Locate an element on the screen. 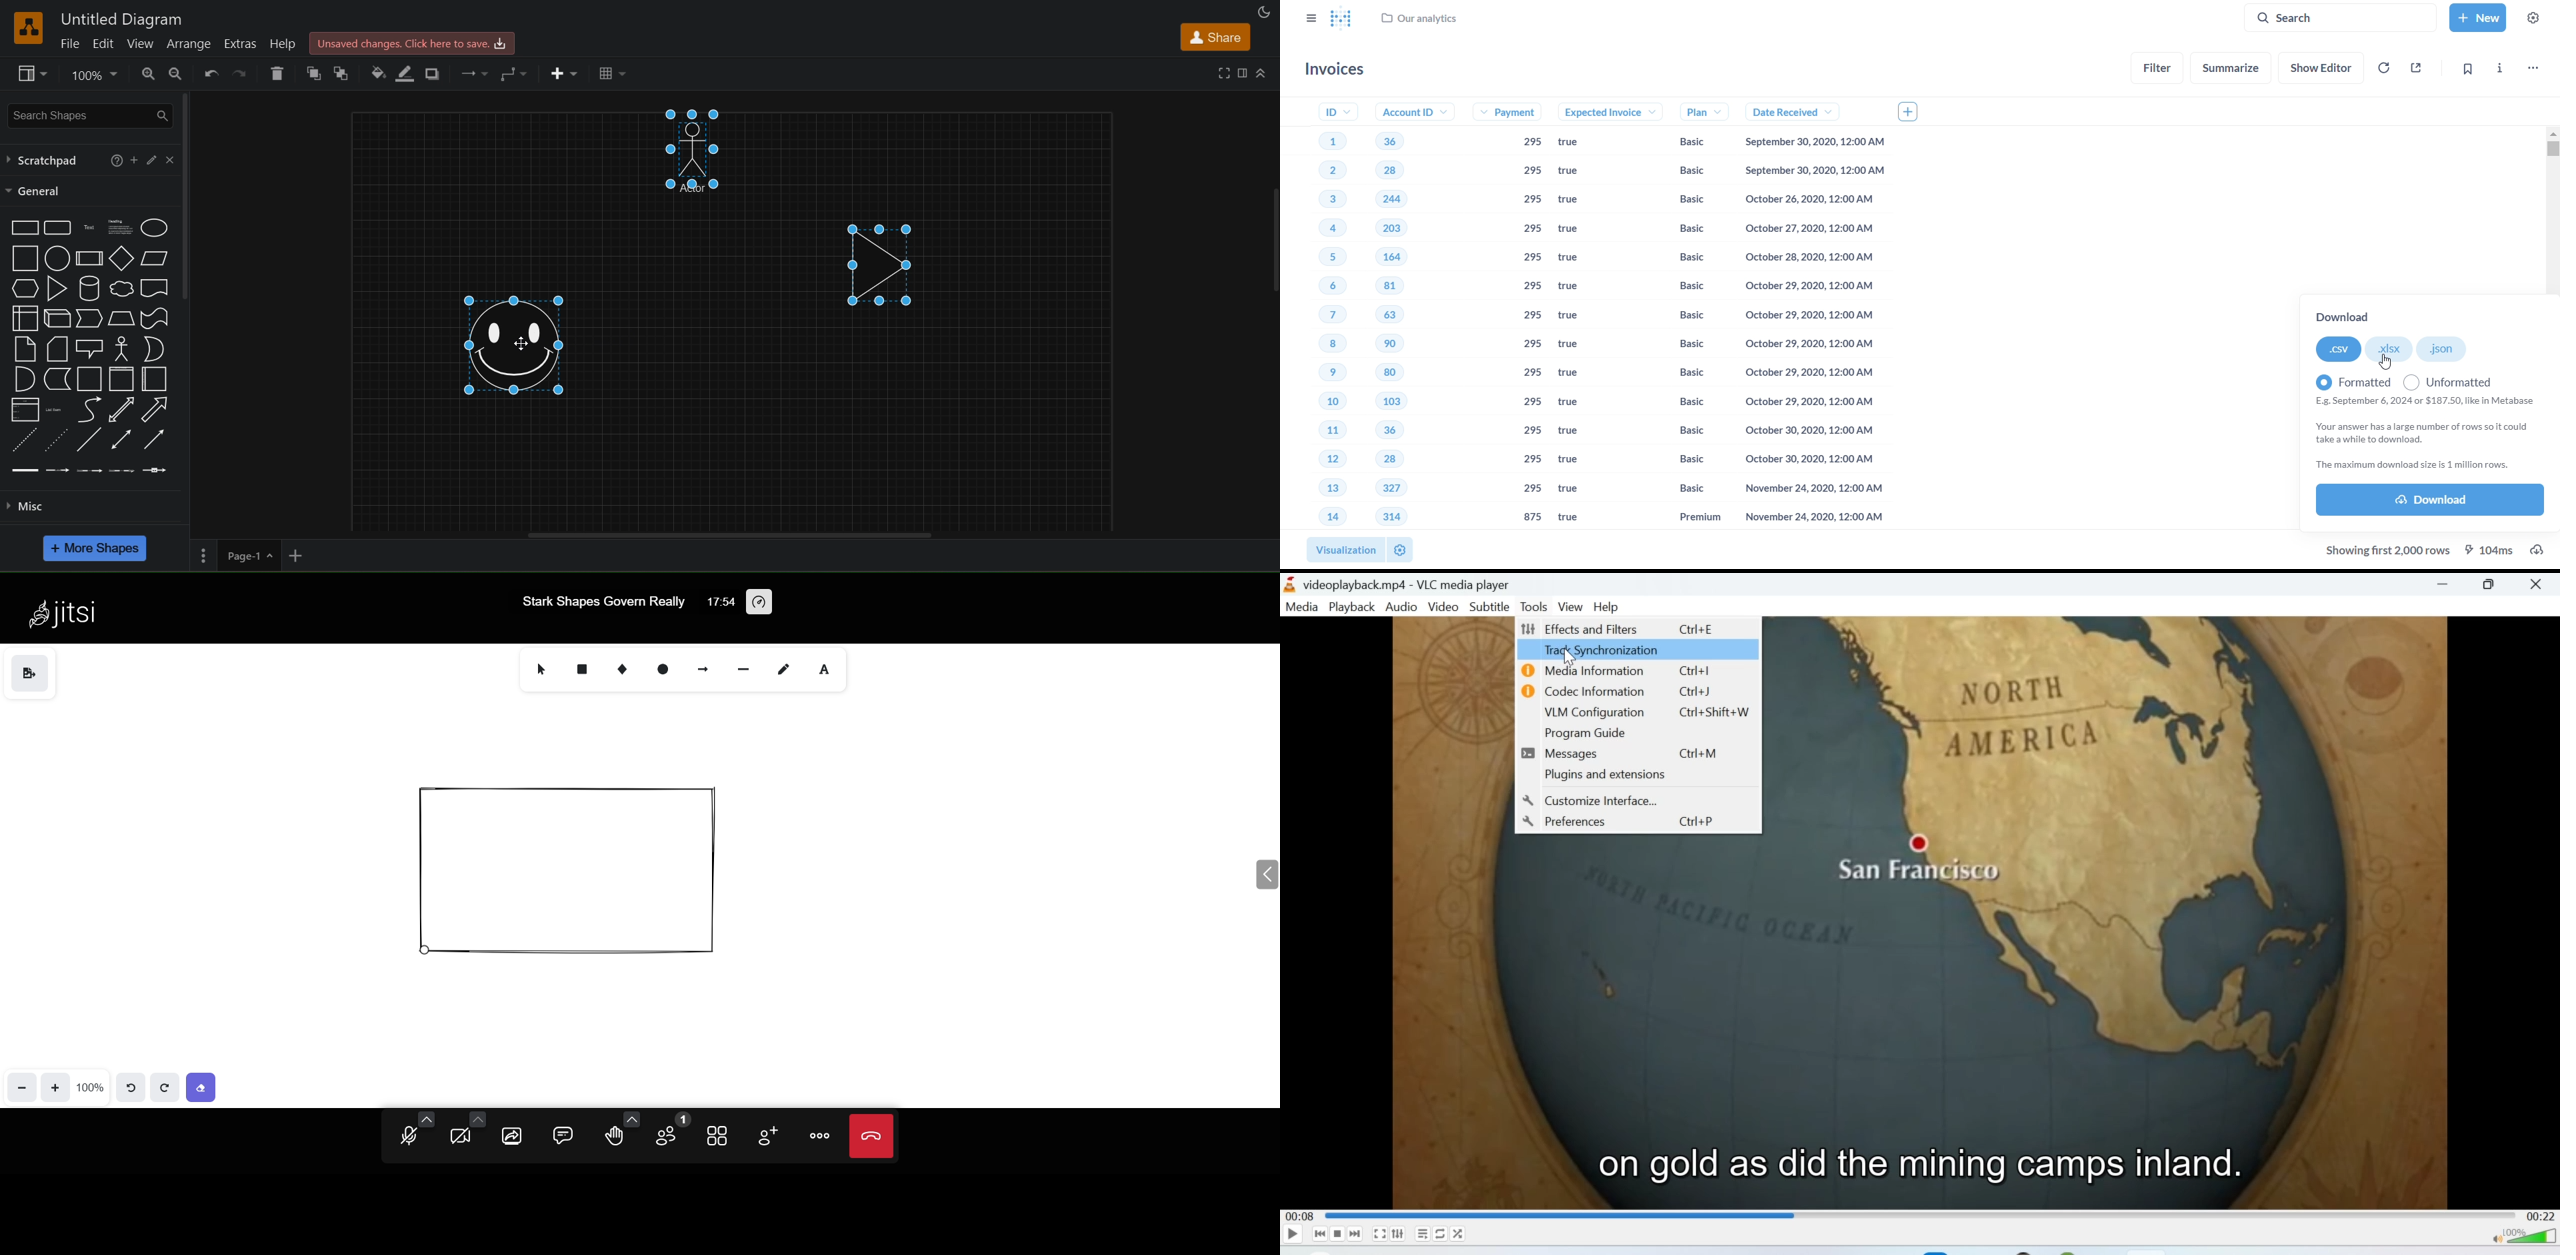 The height and width of the screenshot is (1260, 2576). smiley shape is located at coordinates (513, 342).